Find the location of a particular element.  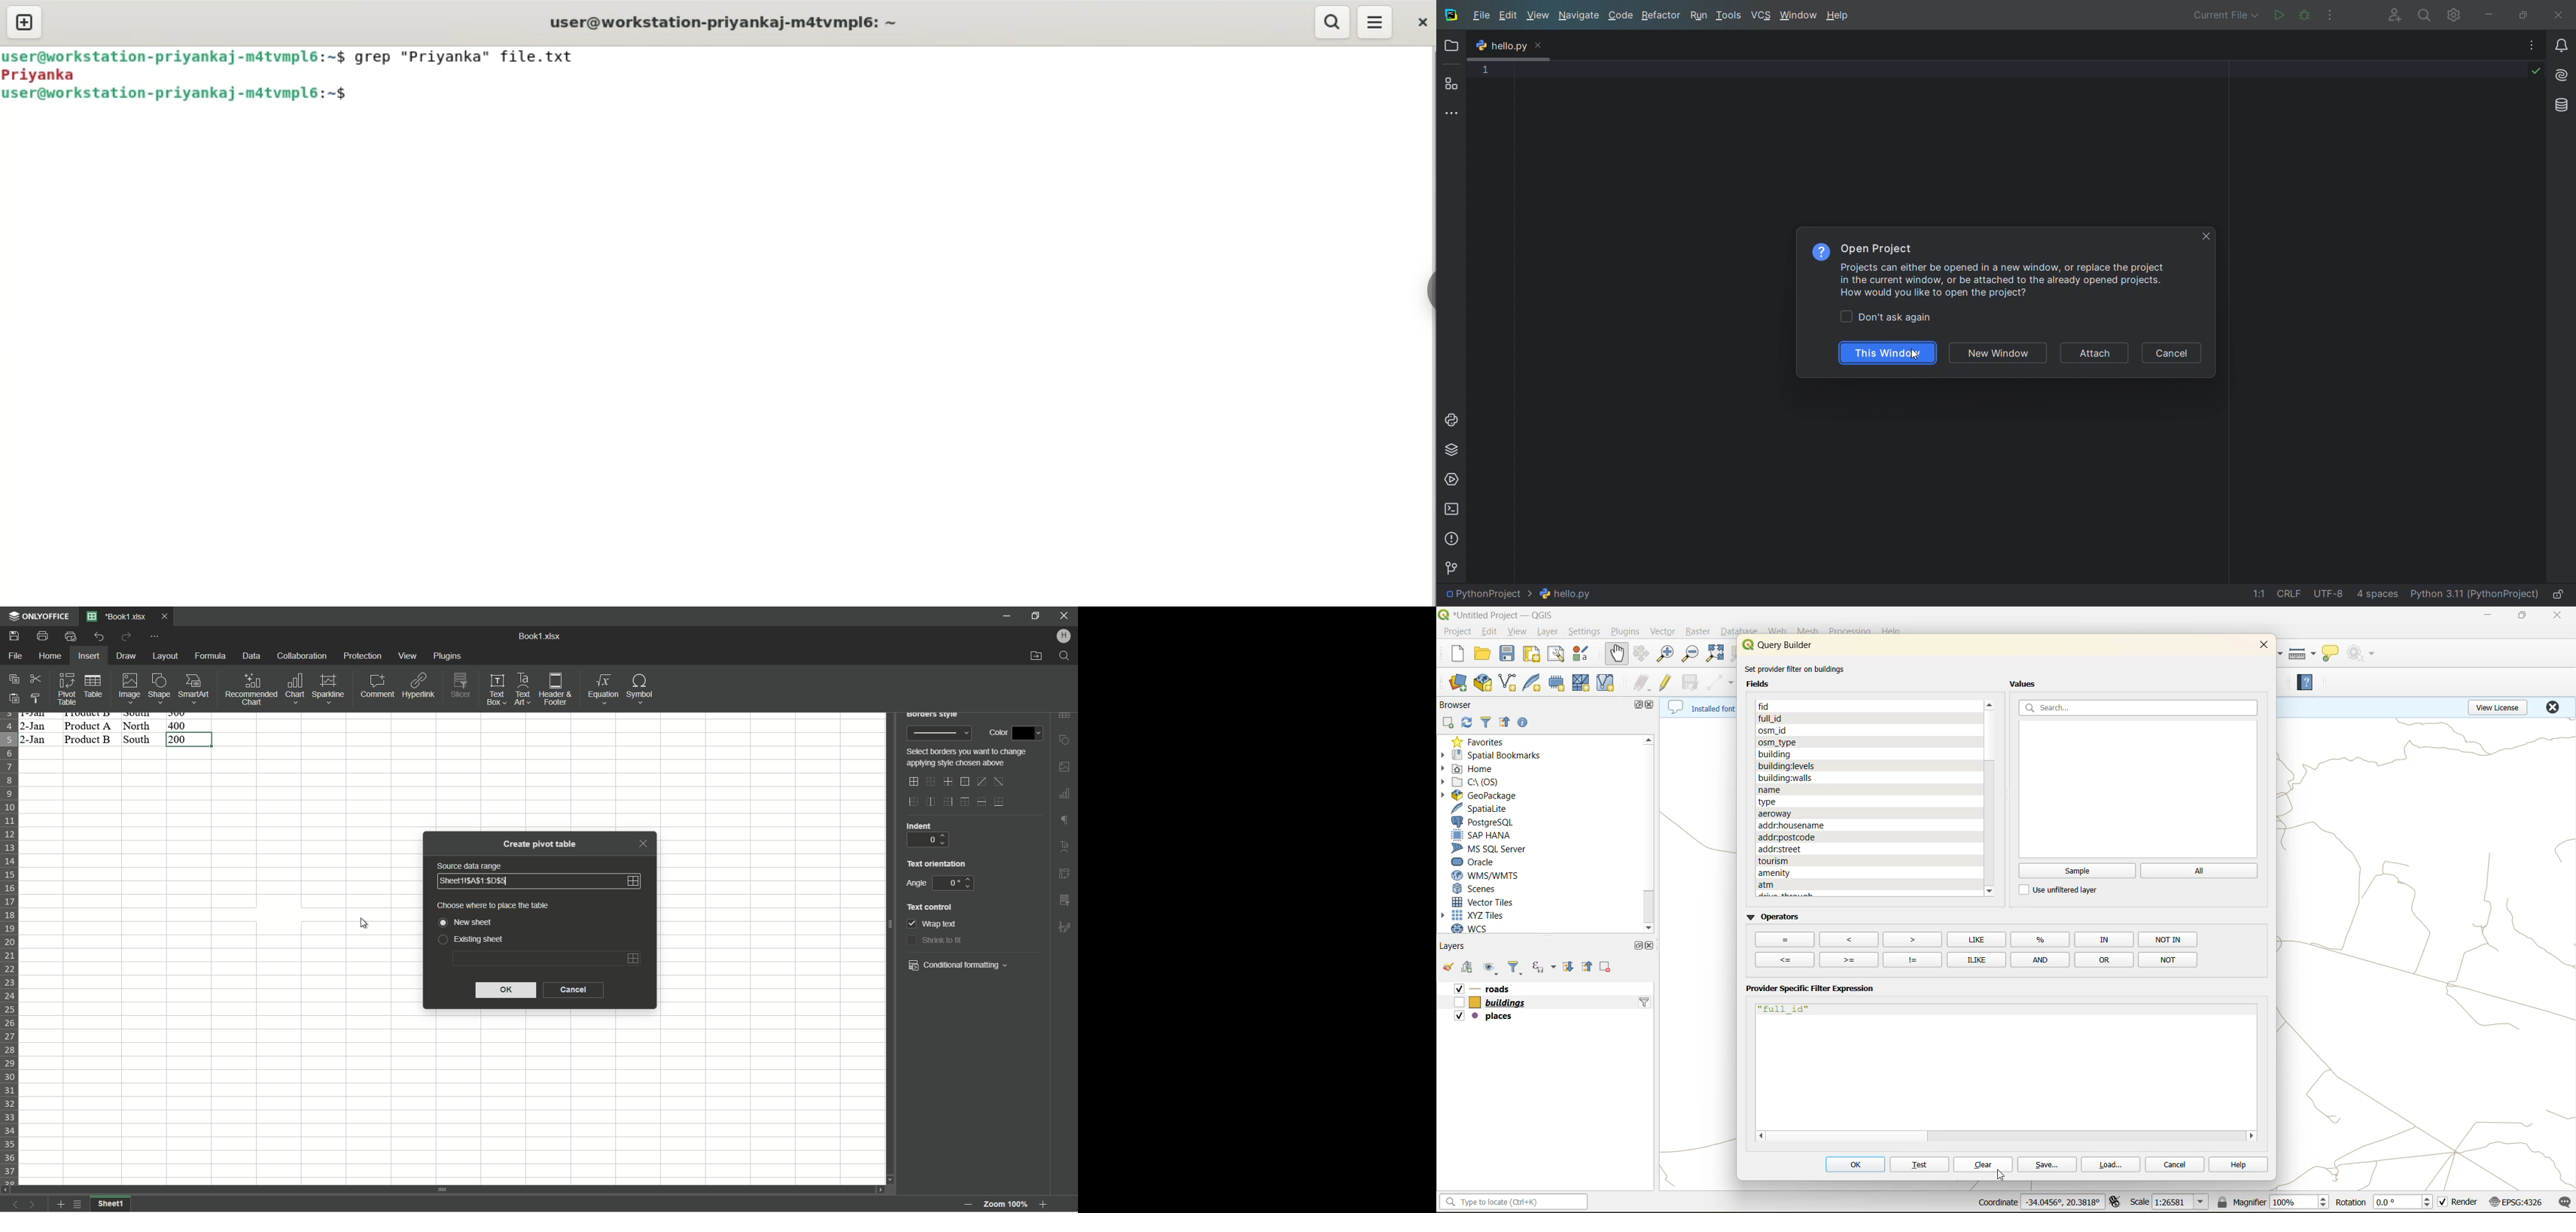

close is located at coordinates (1420, 23).